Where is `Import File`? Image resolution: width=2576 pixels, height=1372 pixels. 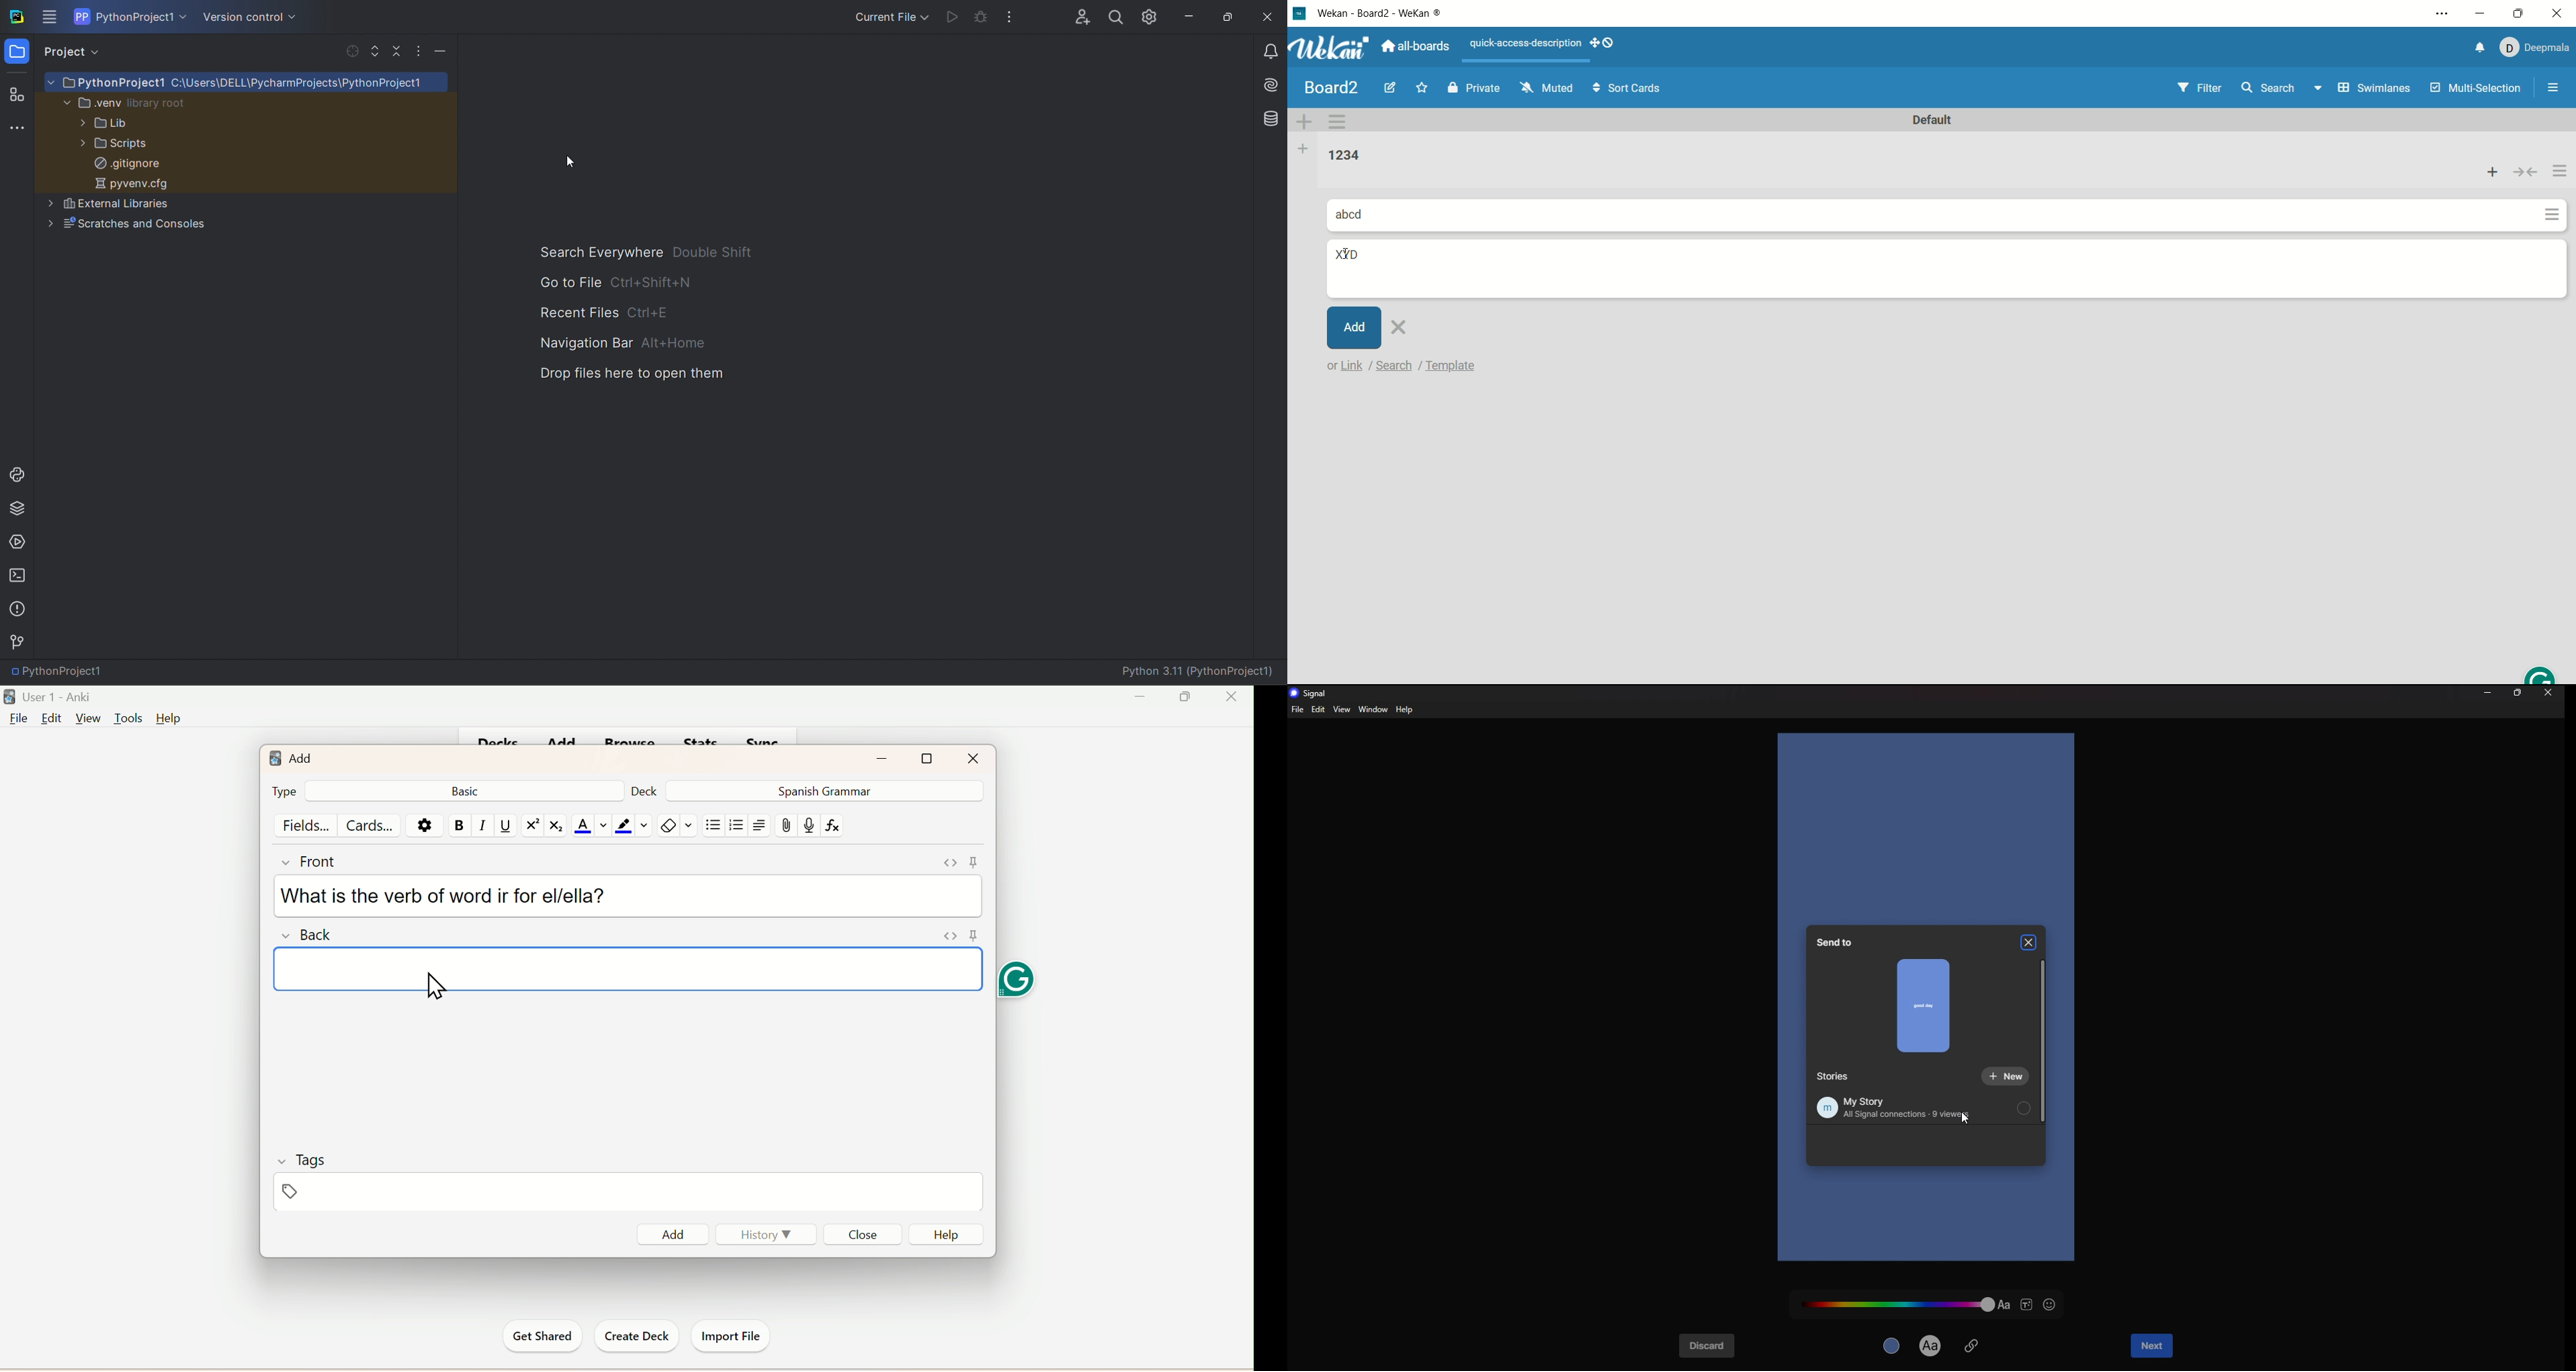 Import File is located at coordinates (730, 1334).